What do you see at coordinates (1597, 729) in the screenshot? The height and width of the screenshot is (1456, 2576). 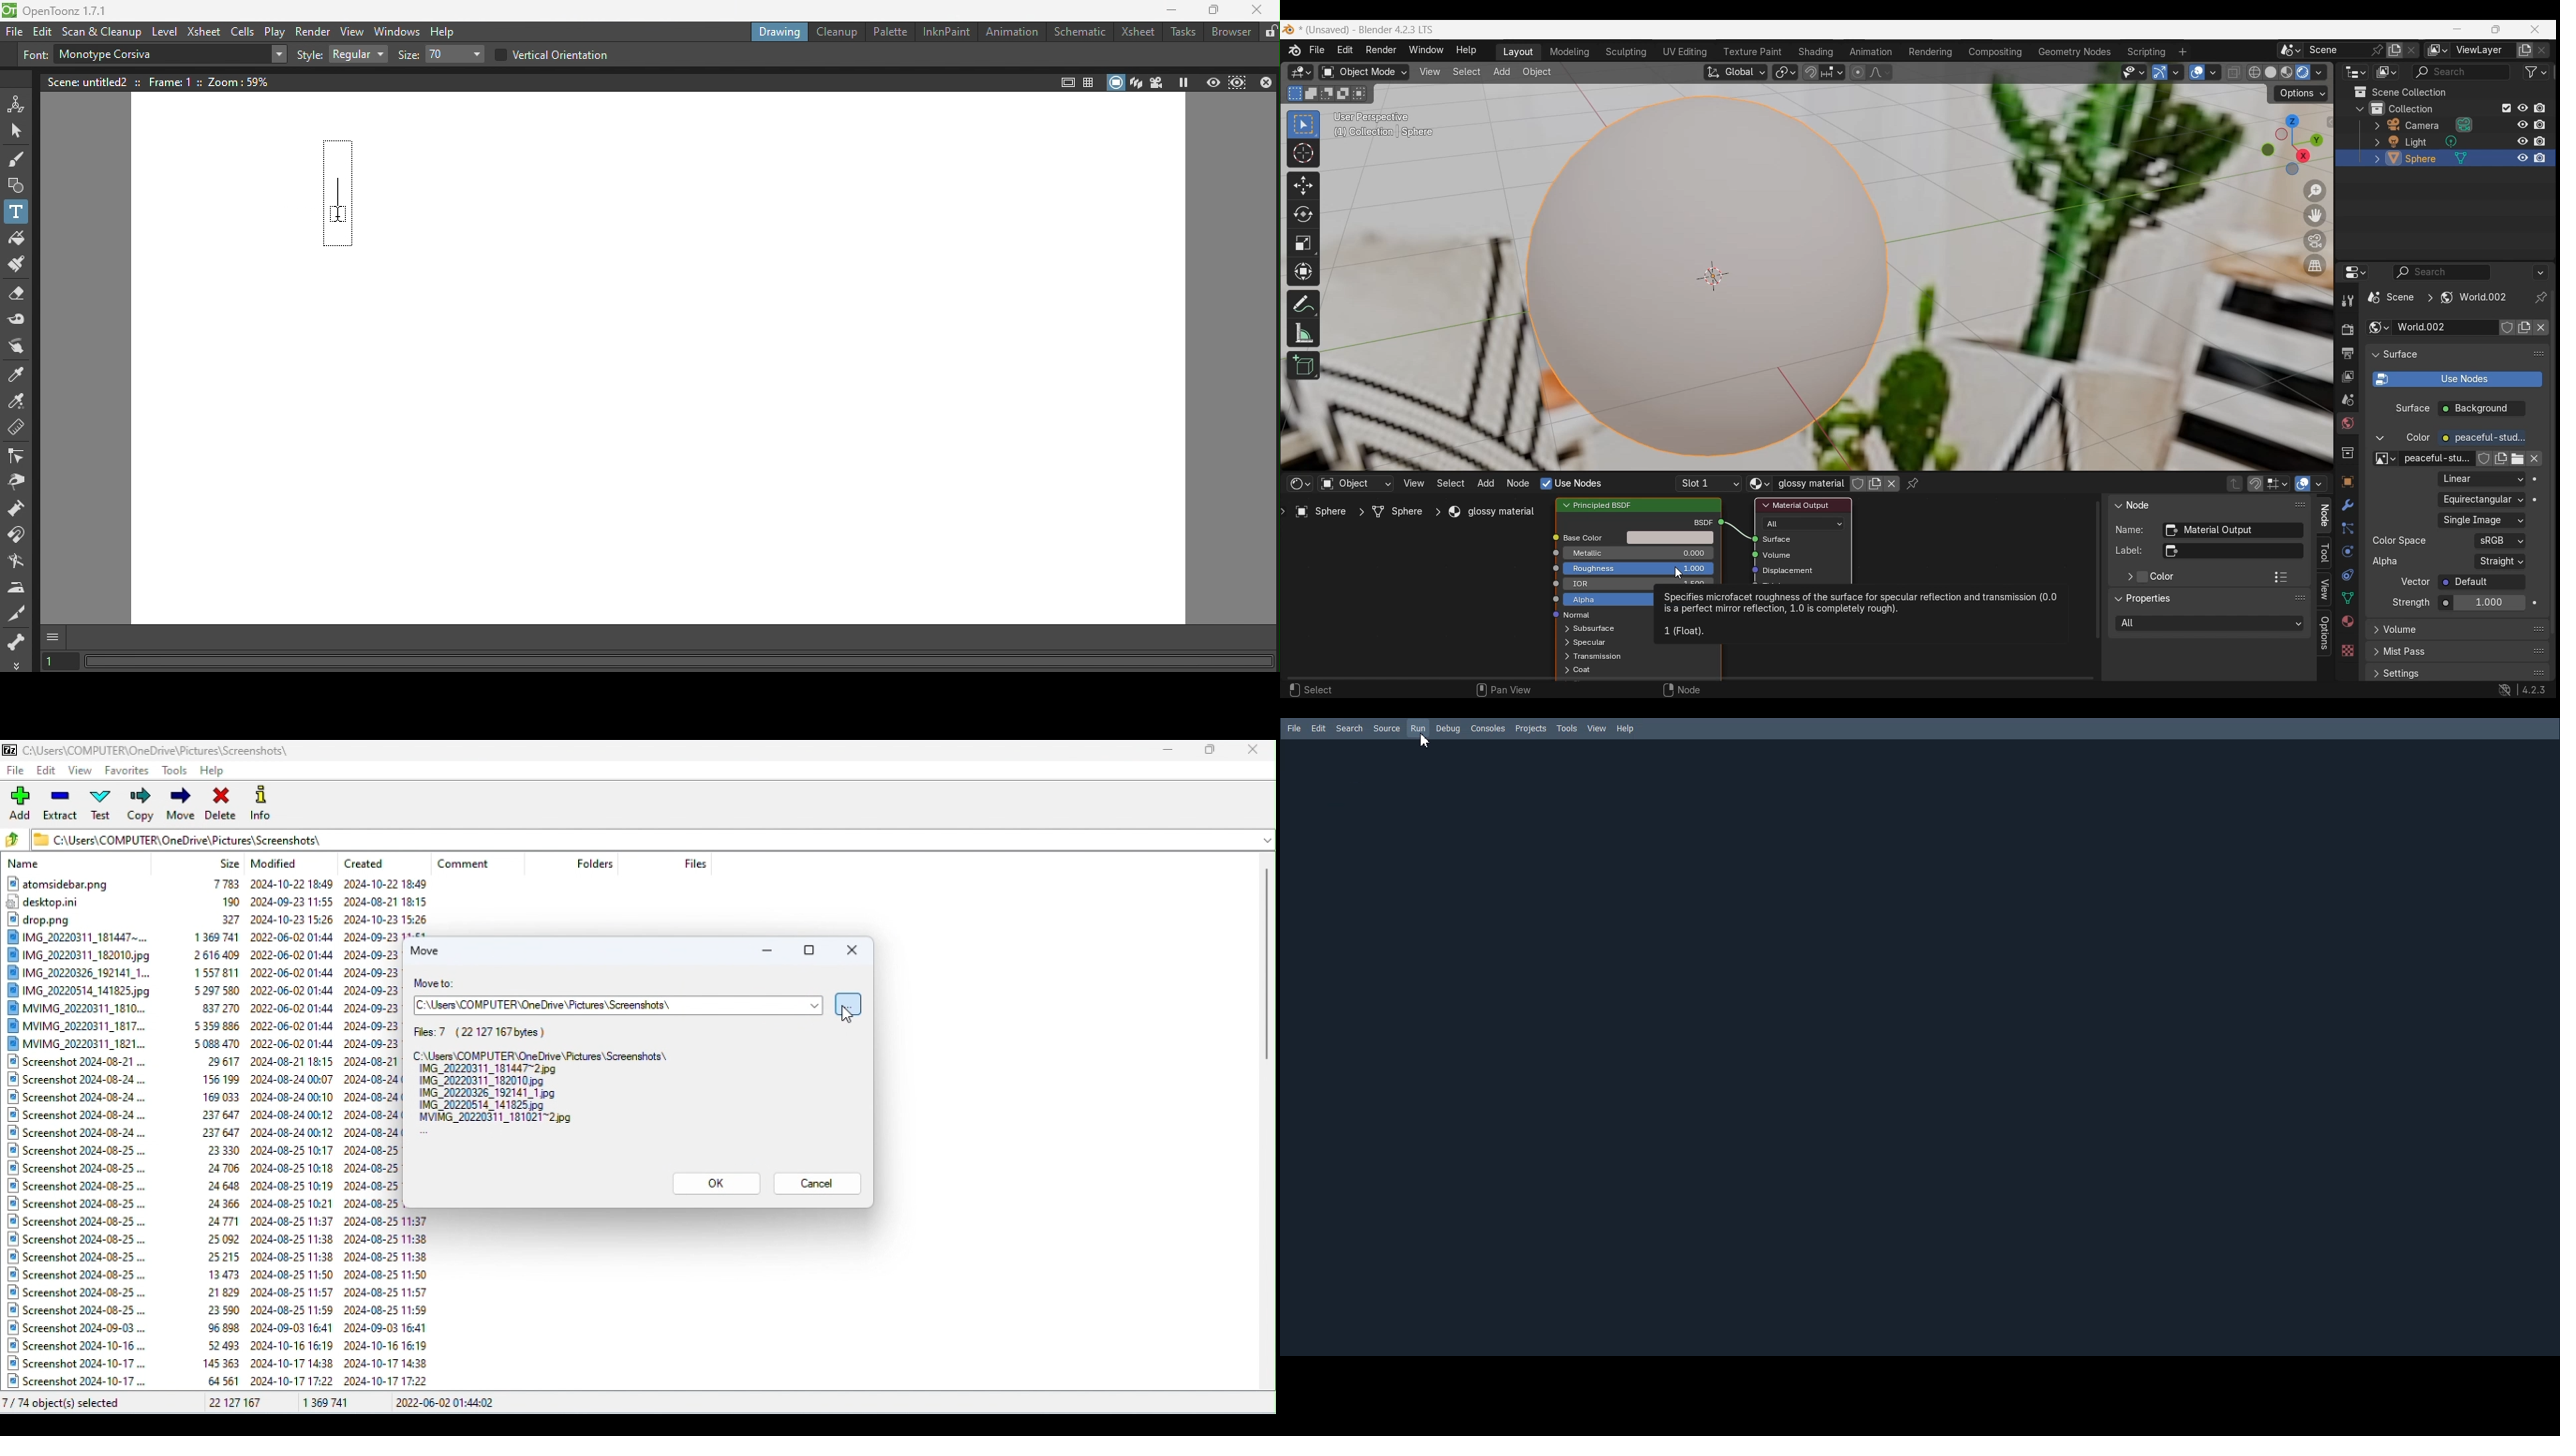 I see `View` at bounding box center [1597, 729].